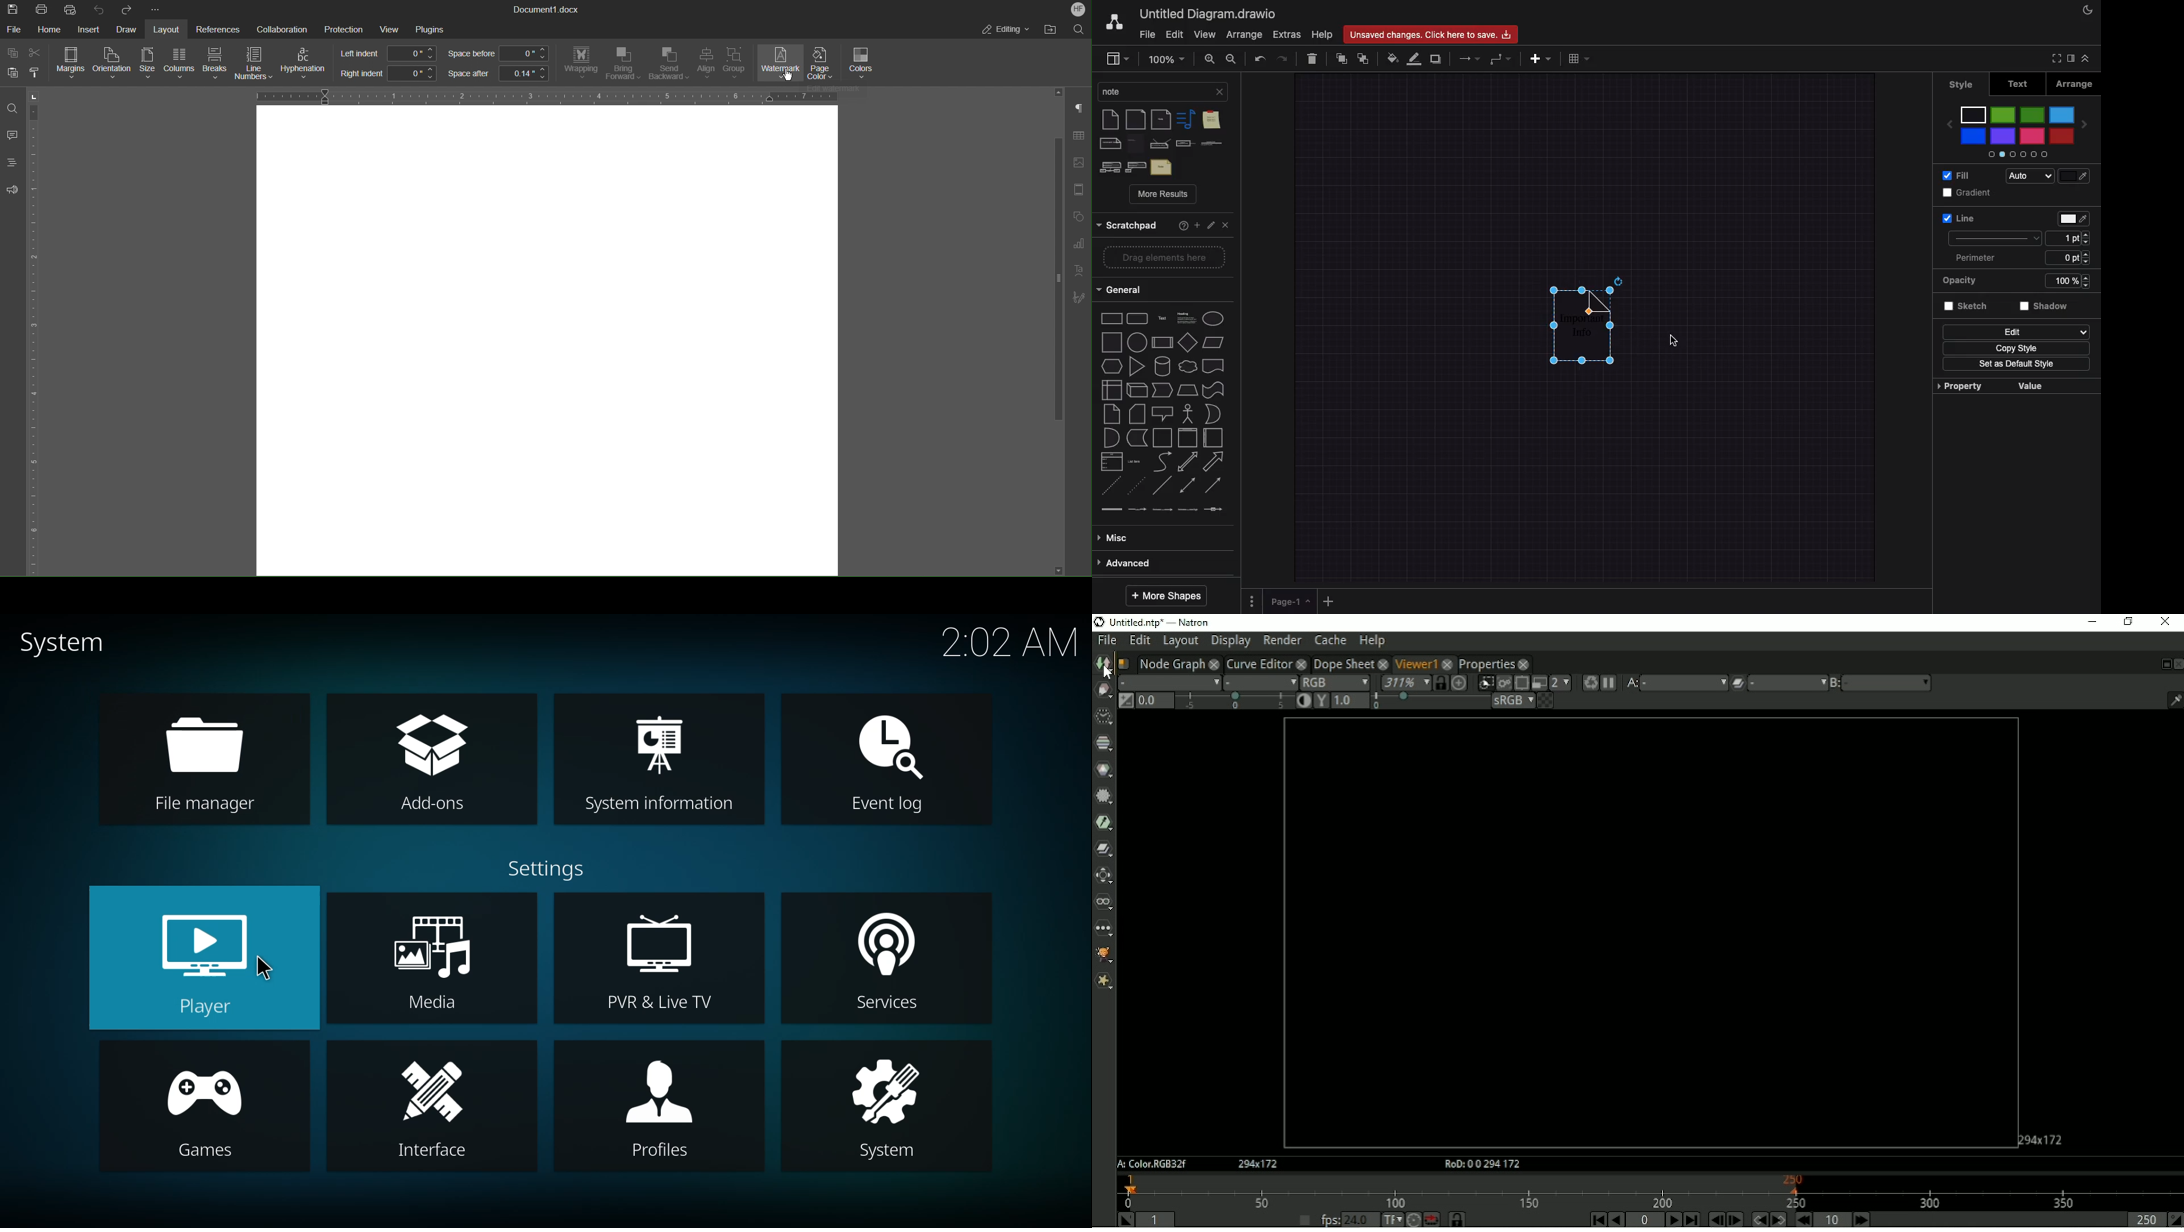 The width and height of the screenshot is (2184, 1232). I want to click on diamond, so click(1163, 344).